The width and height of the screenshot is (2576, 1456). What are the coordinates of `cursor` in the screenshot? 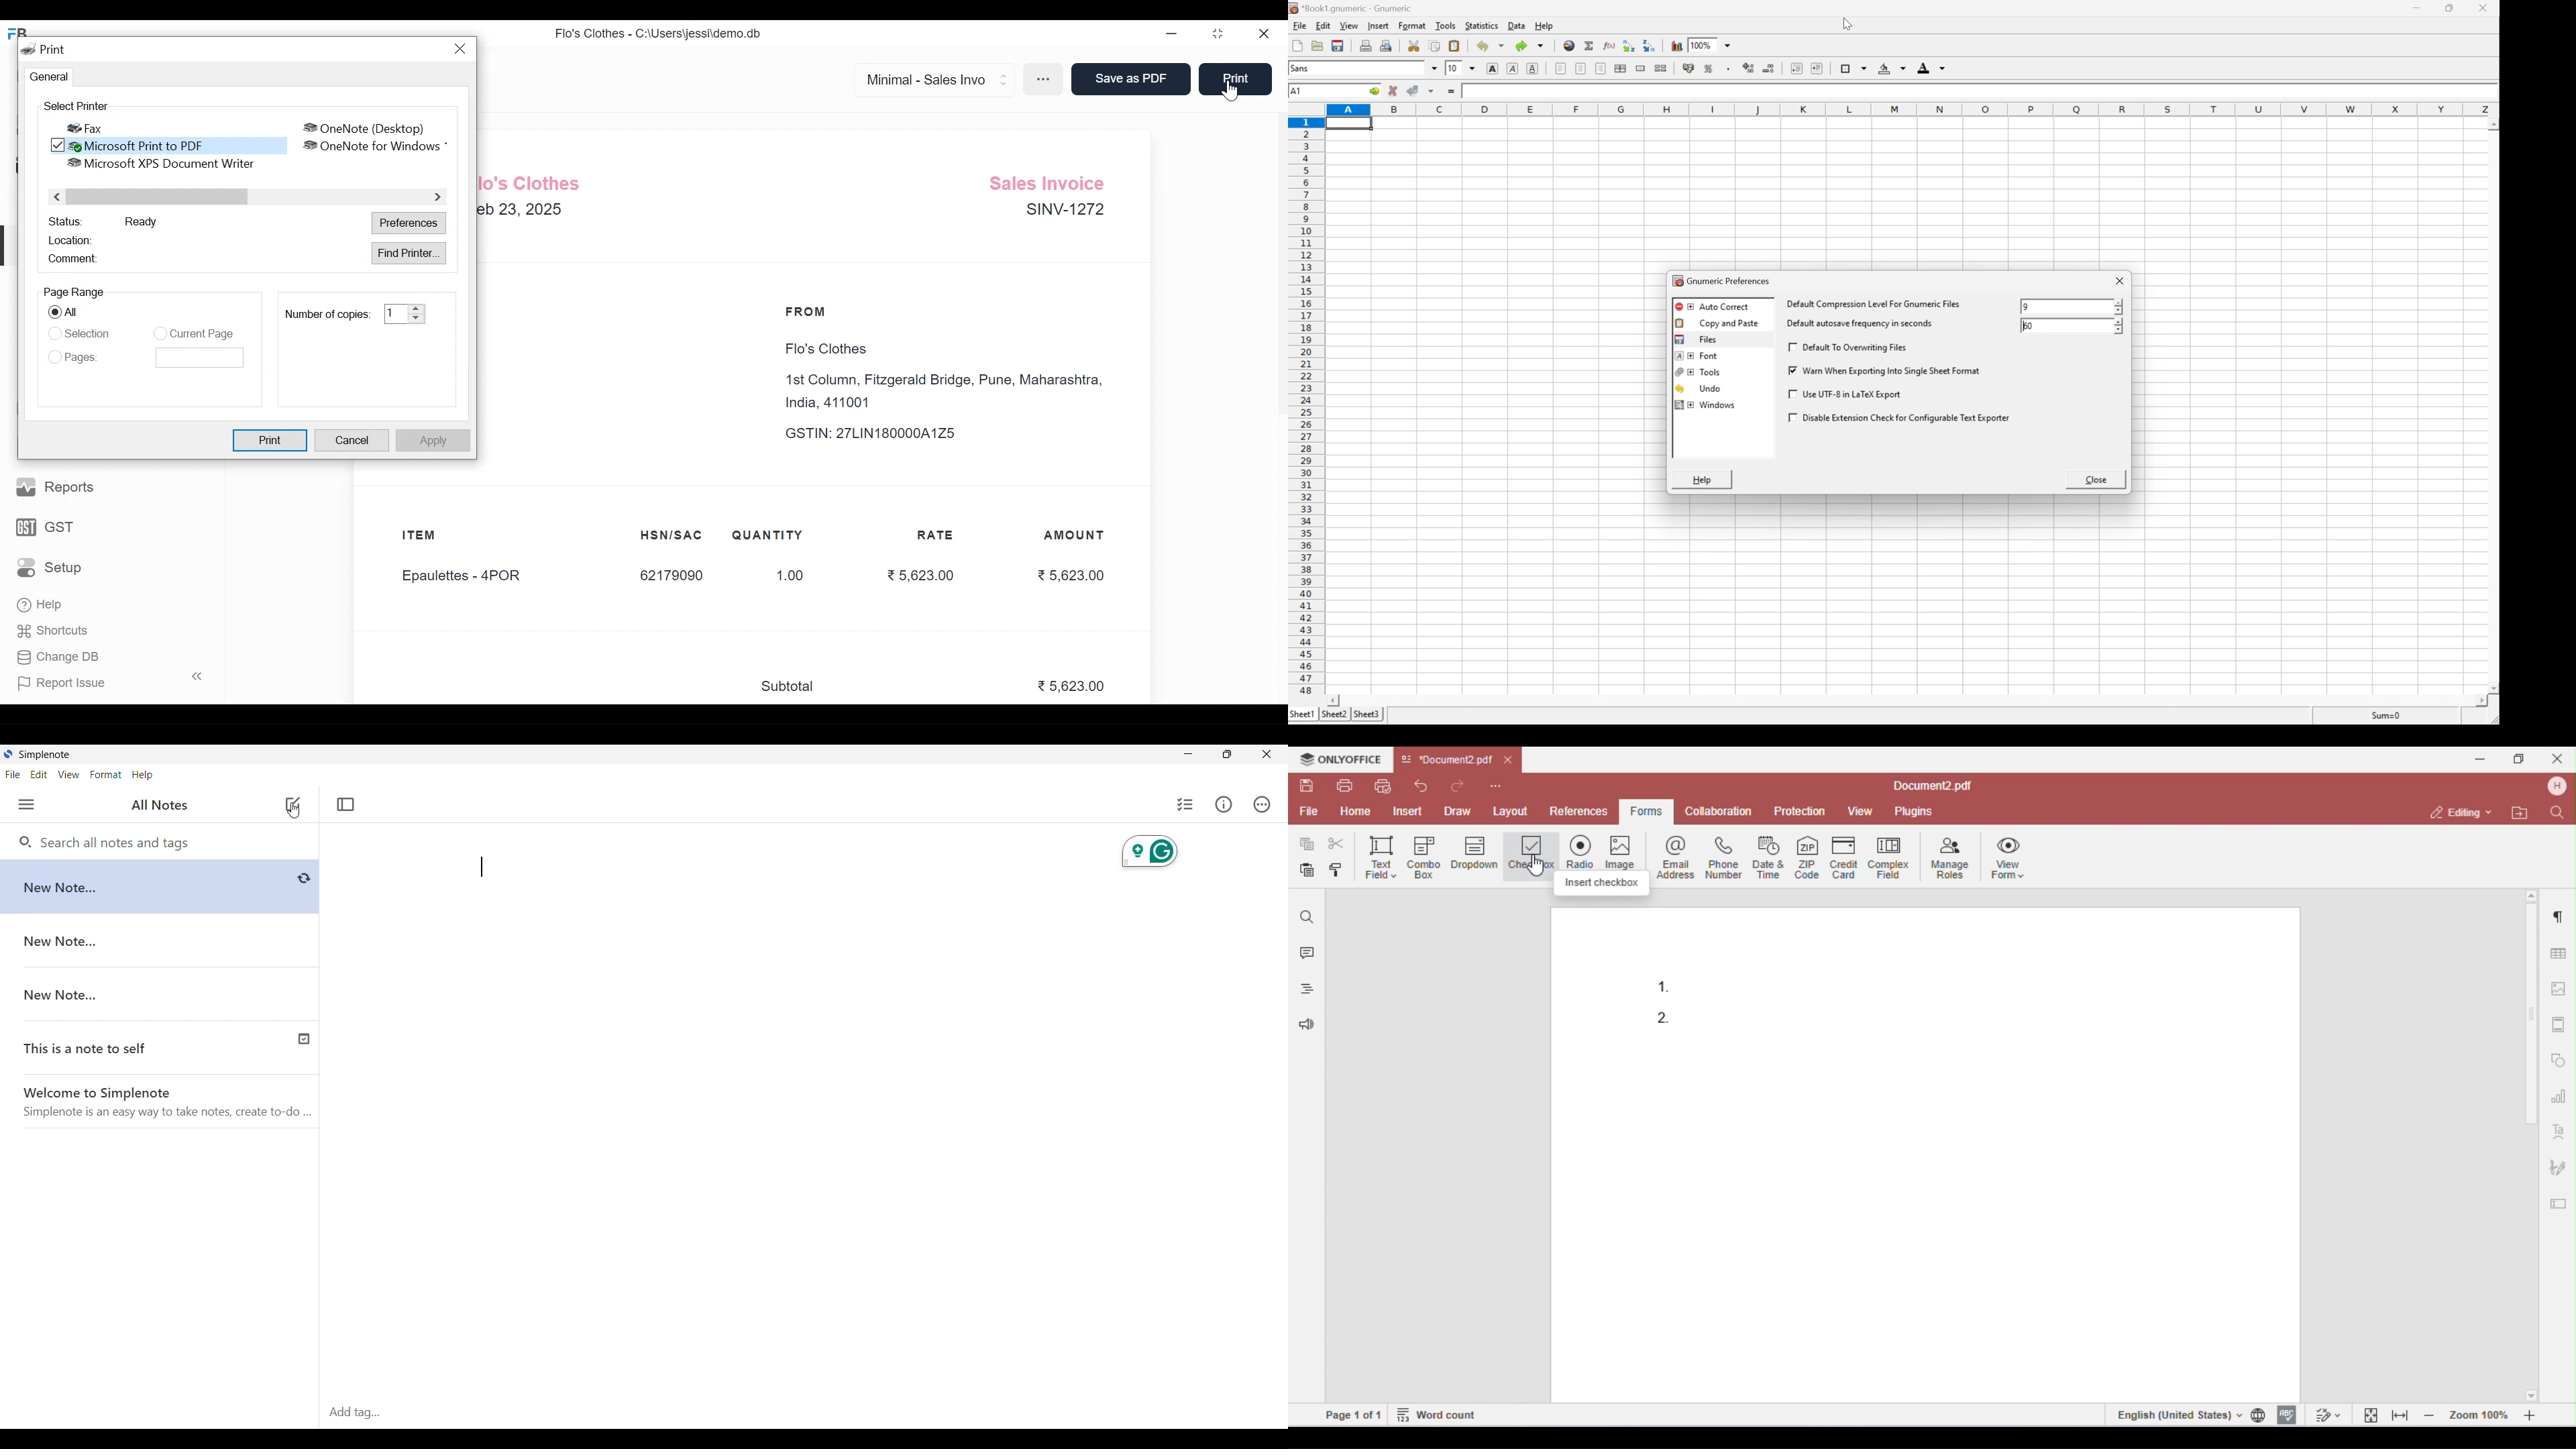 It's located at (1847, 23).